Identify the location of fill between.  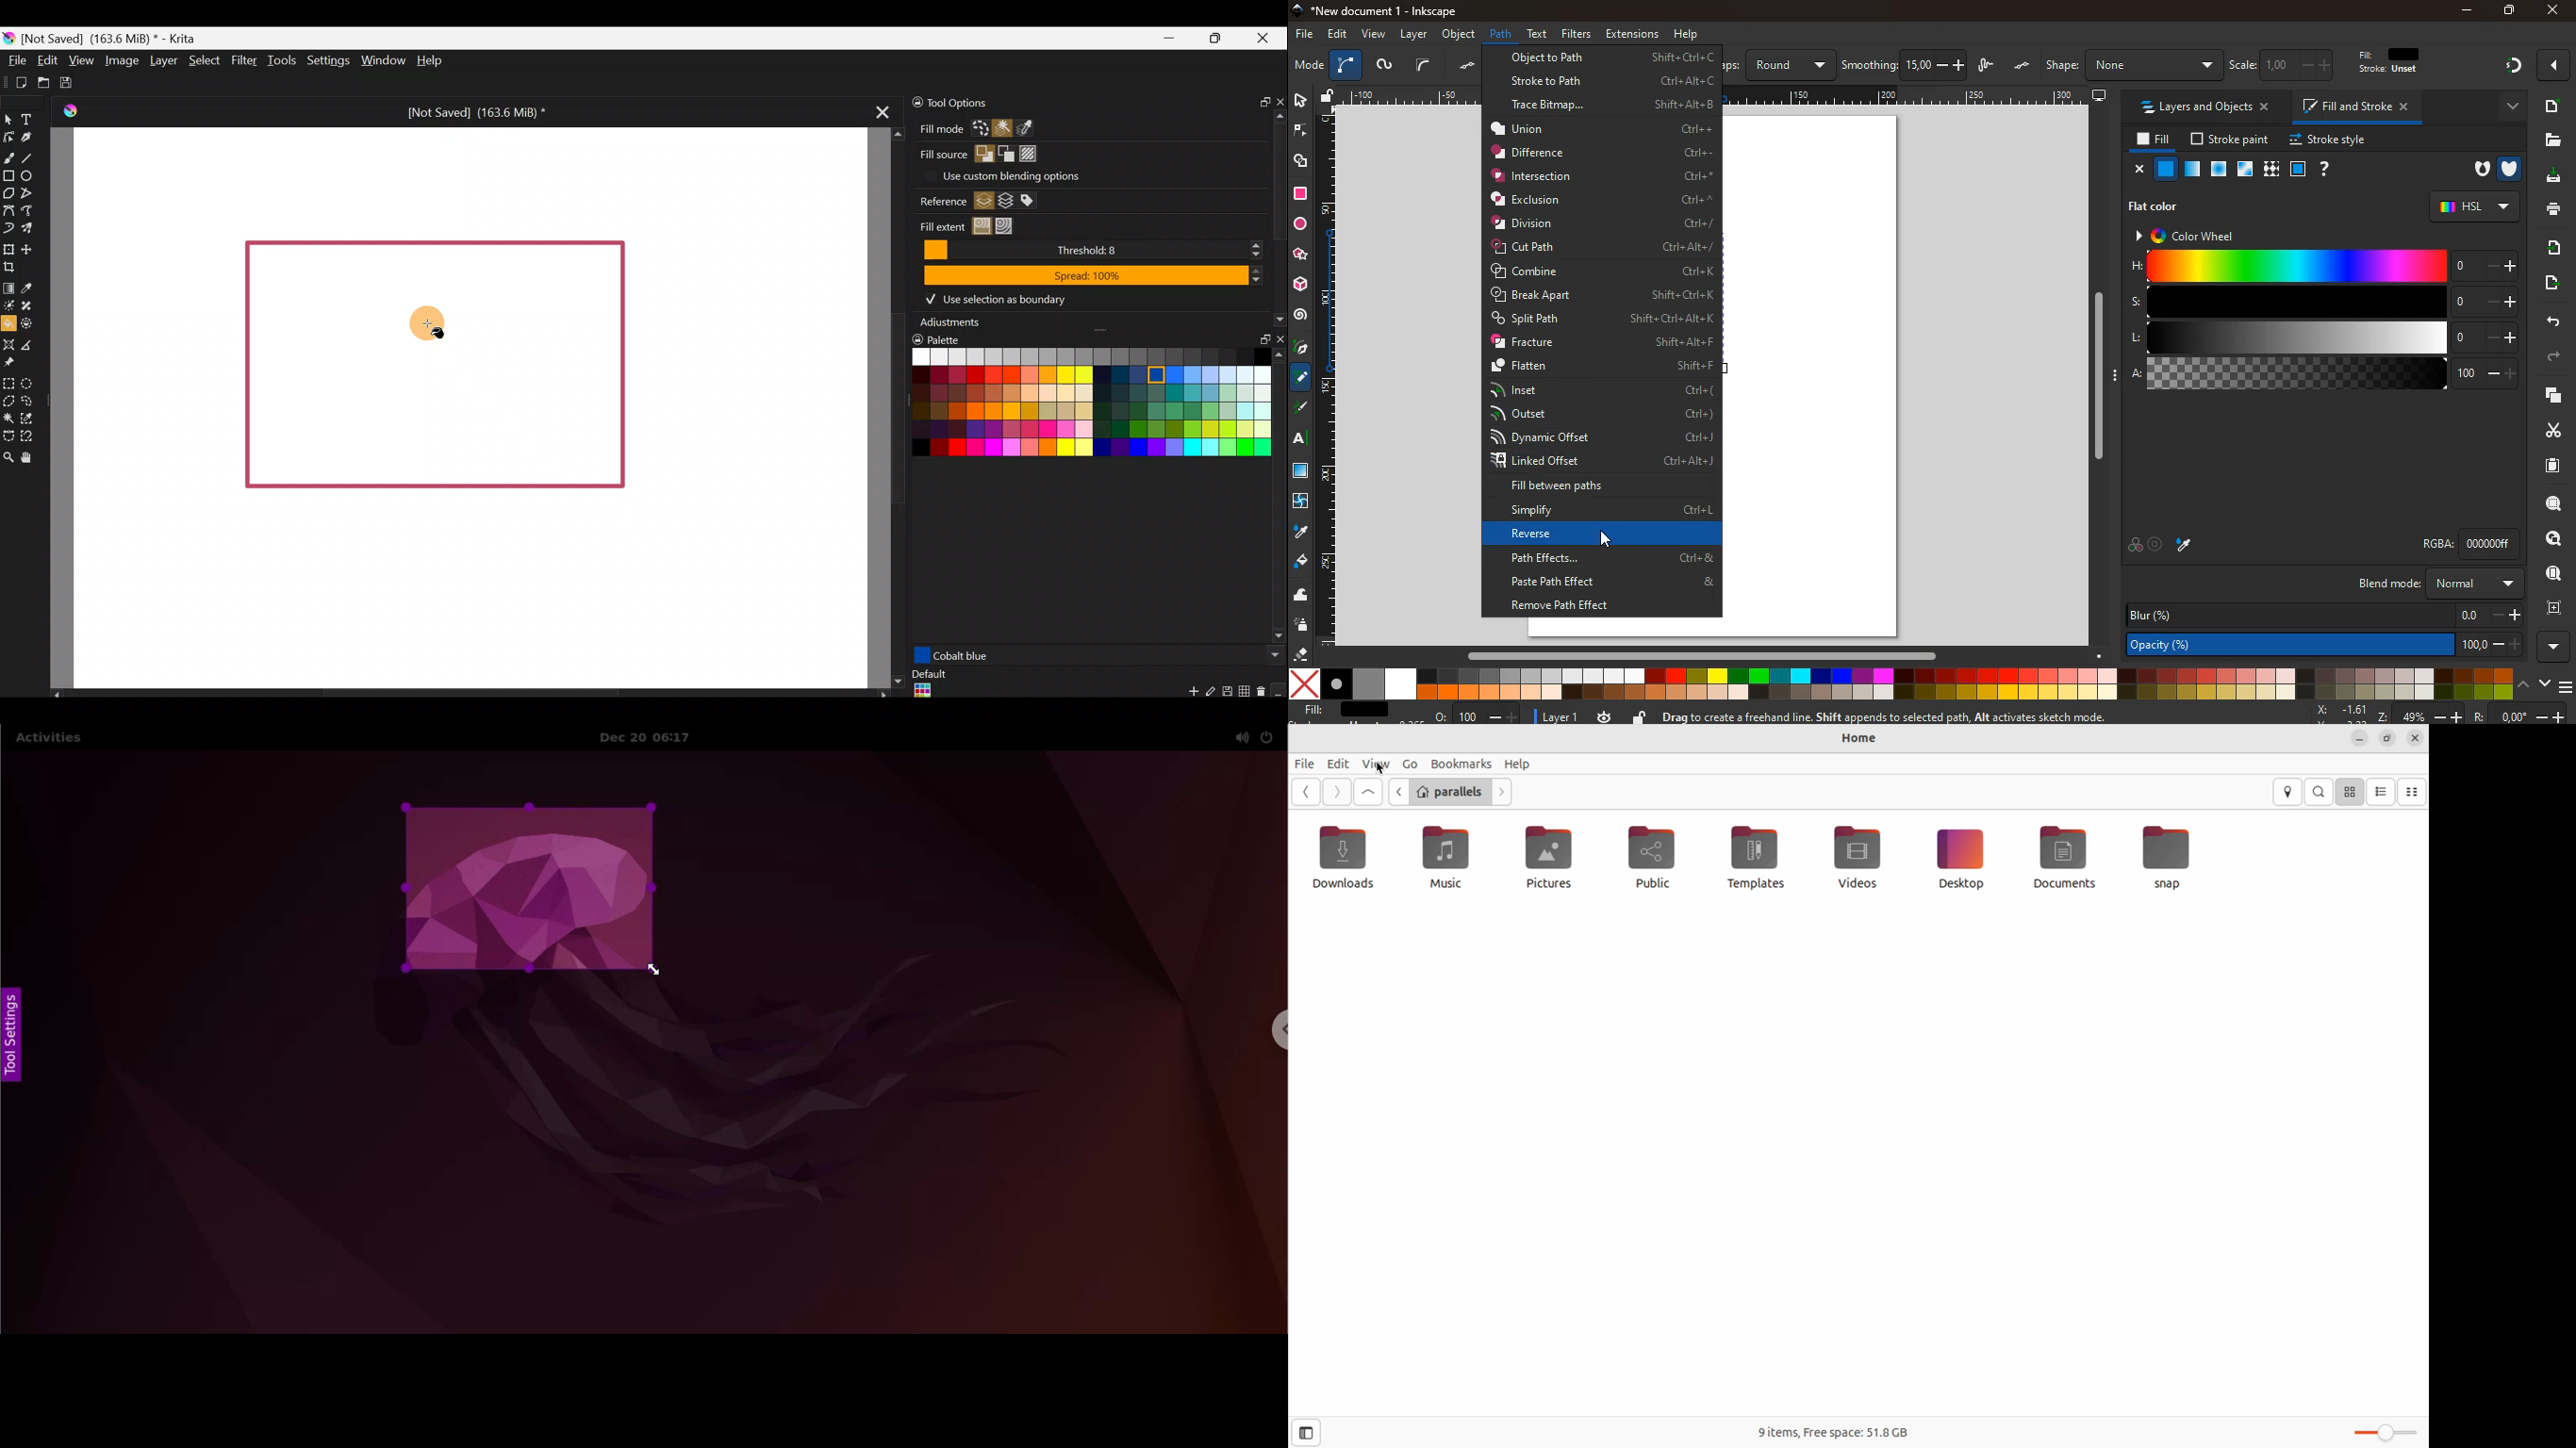
(1599, 486).